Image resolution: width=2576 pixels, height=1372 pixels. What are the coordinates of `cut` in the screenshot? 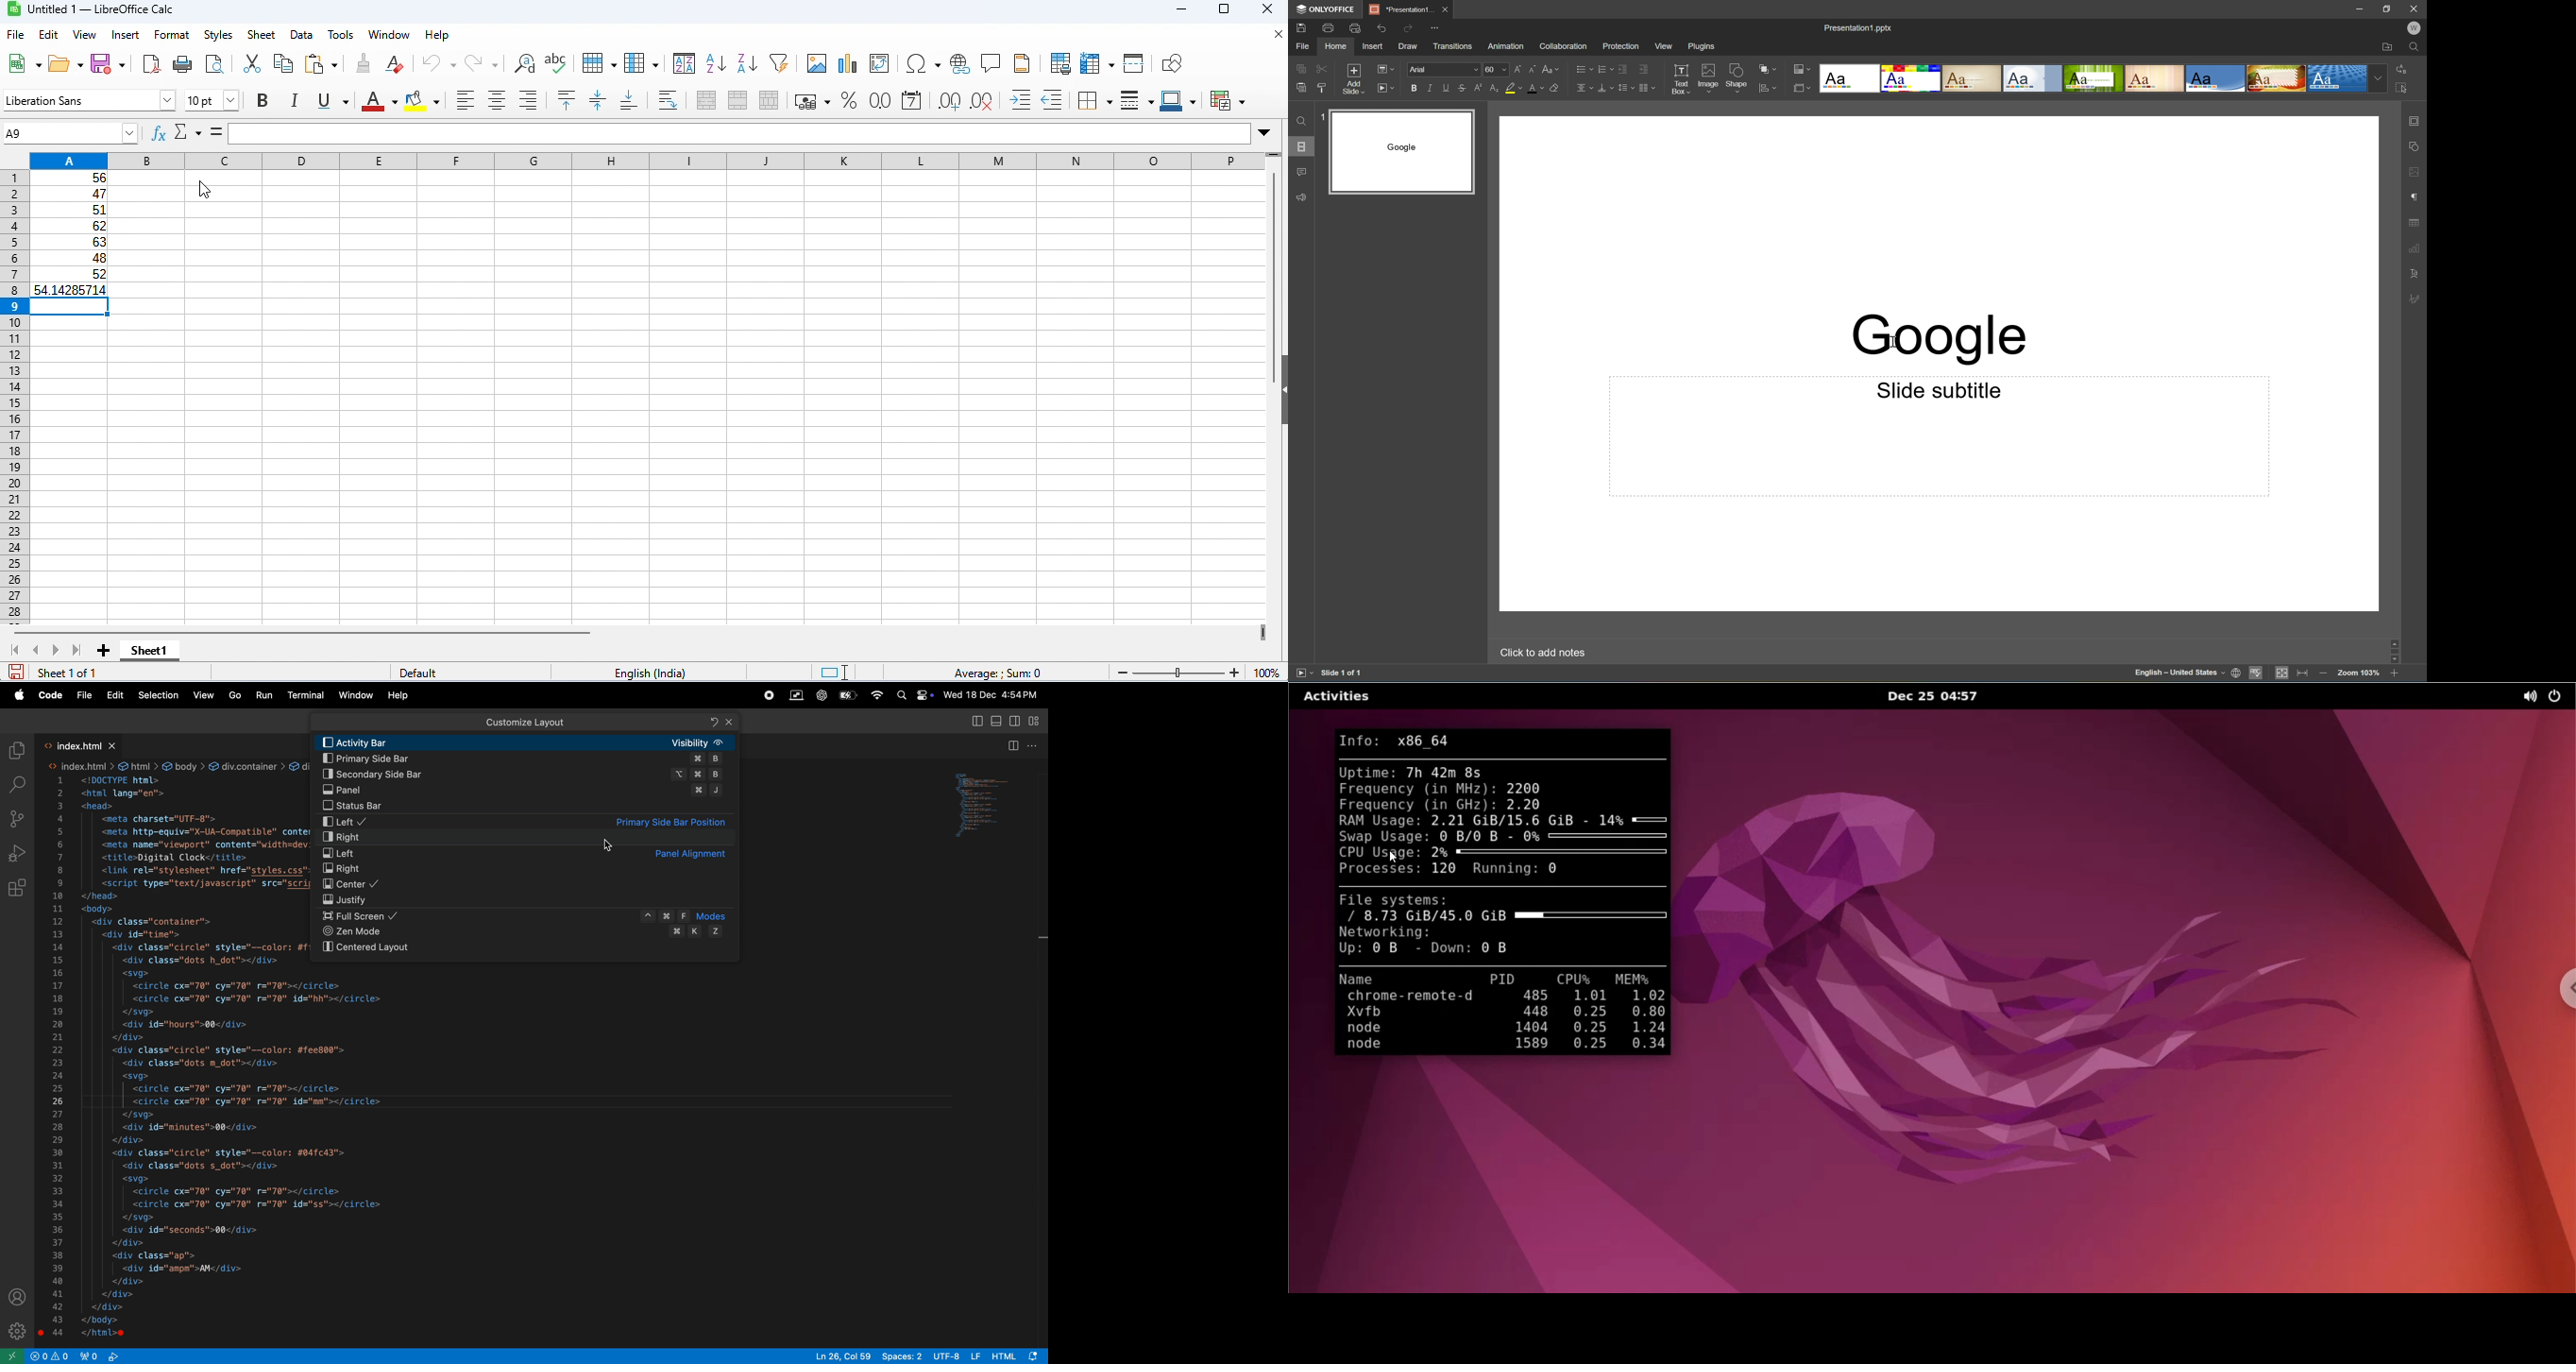 It's located at (251, 62).